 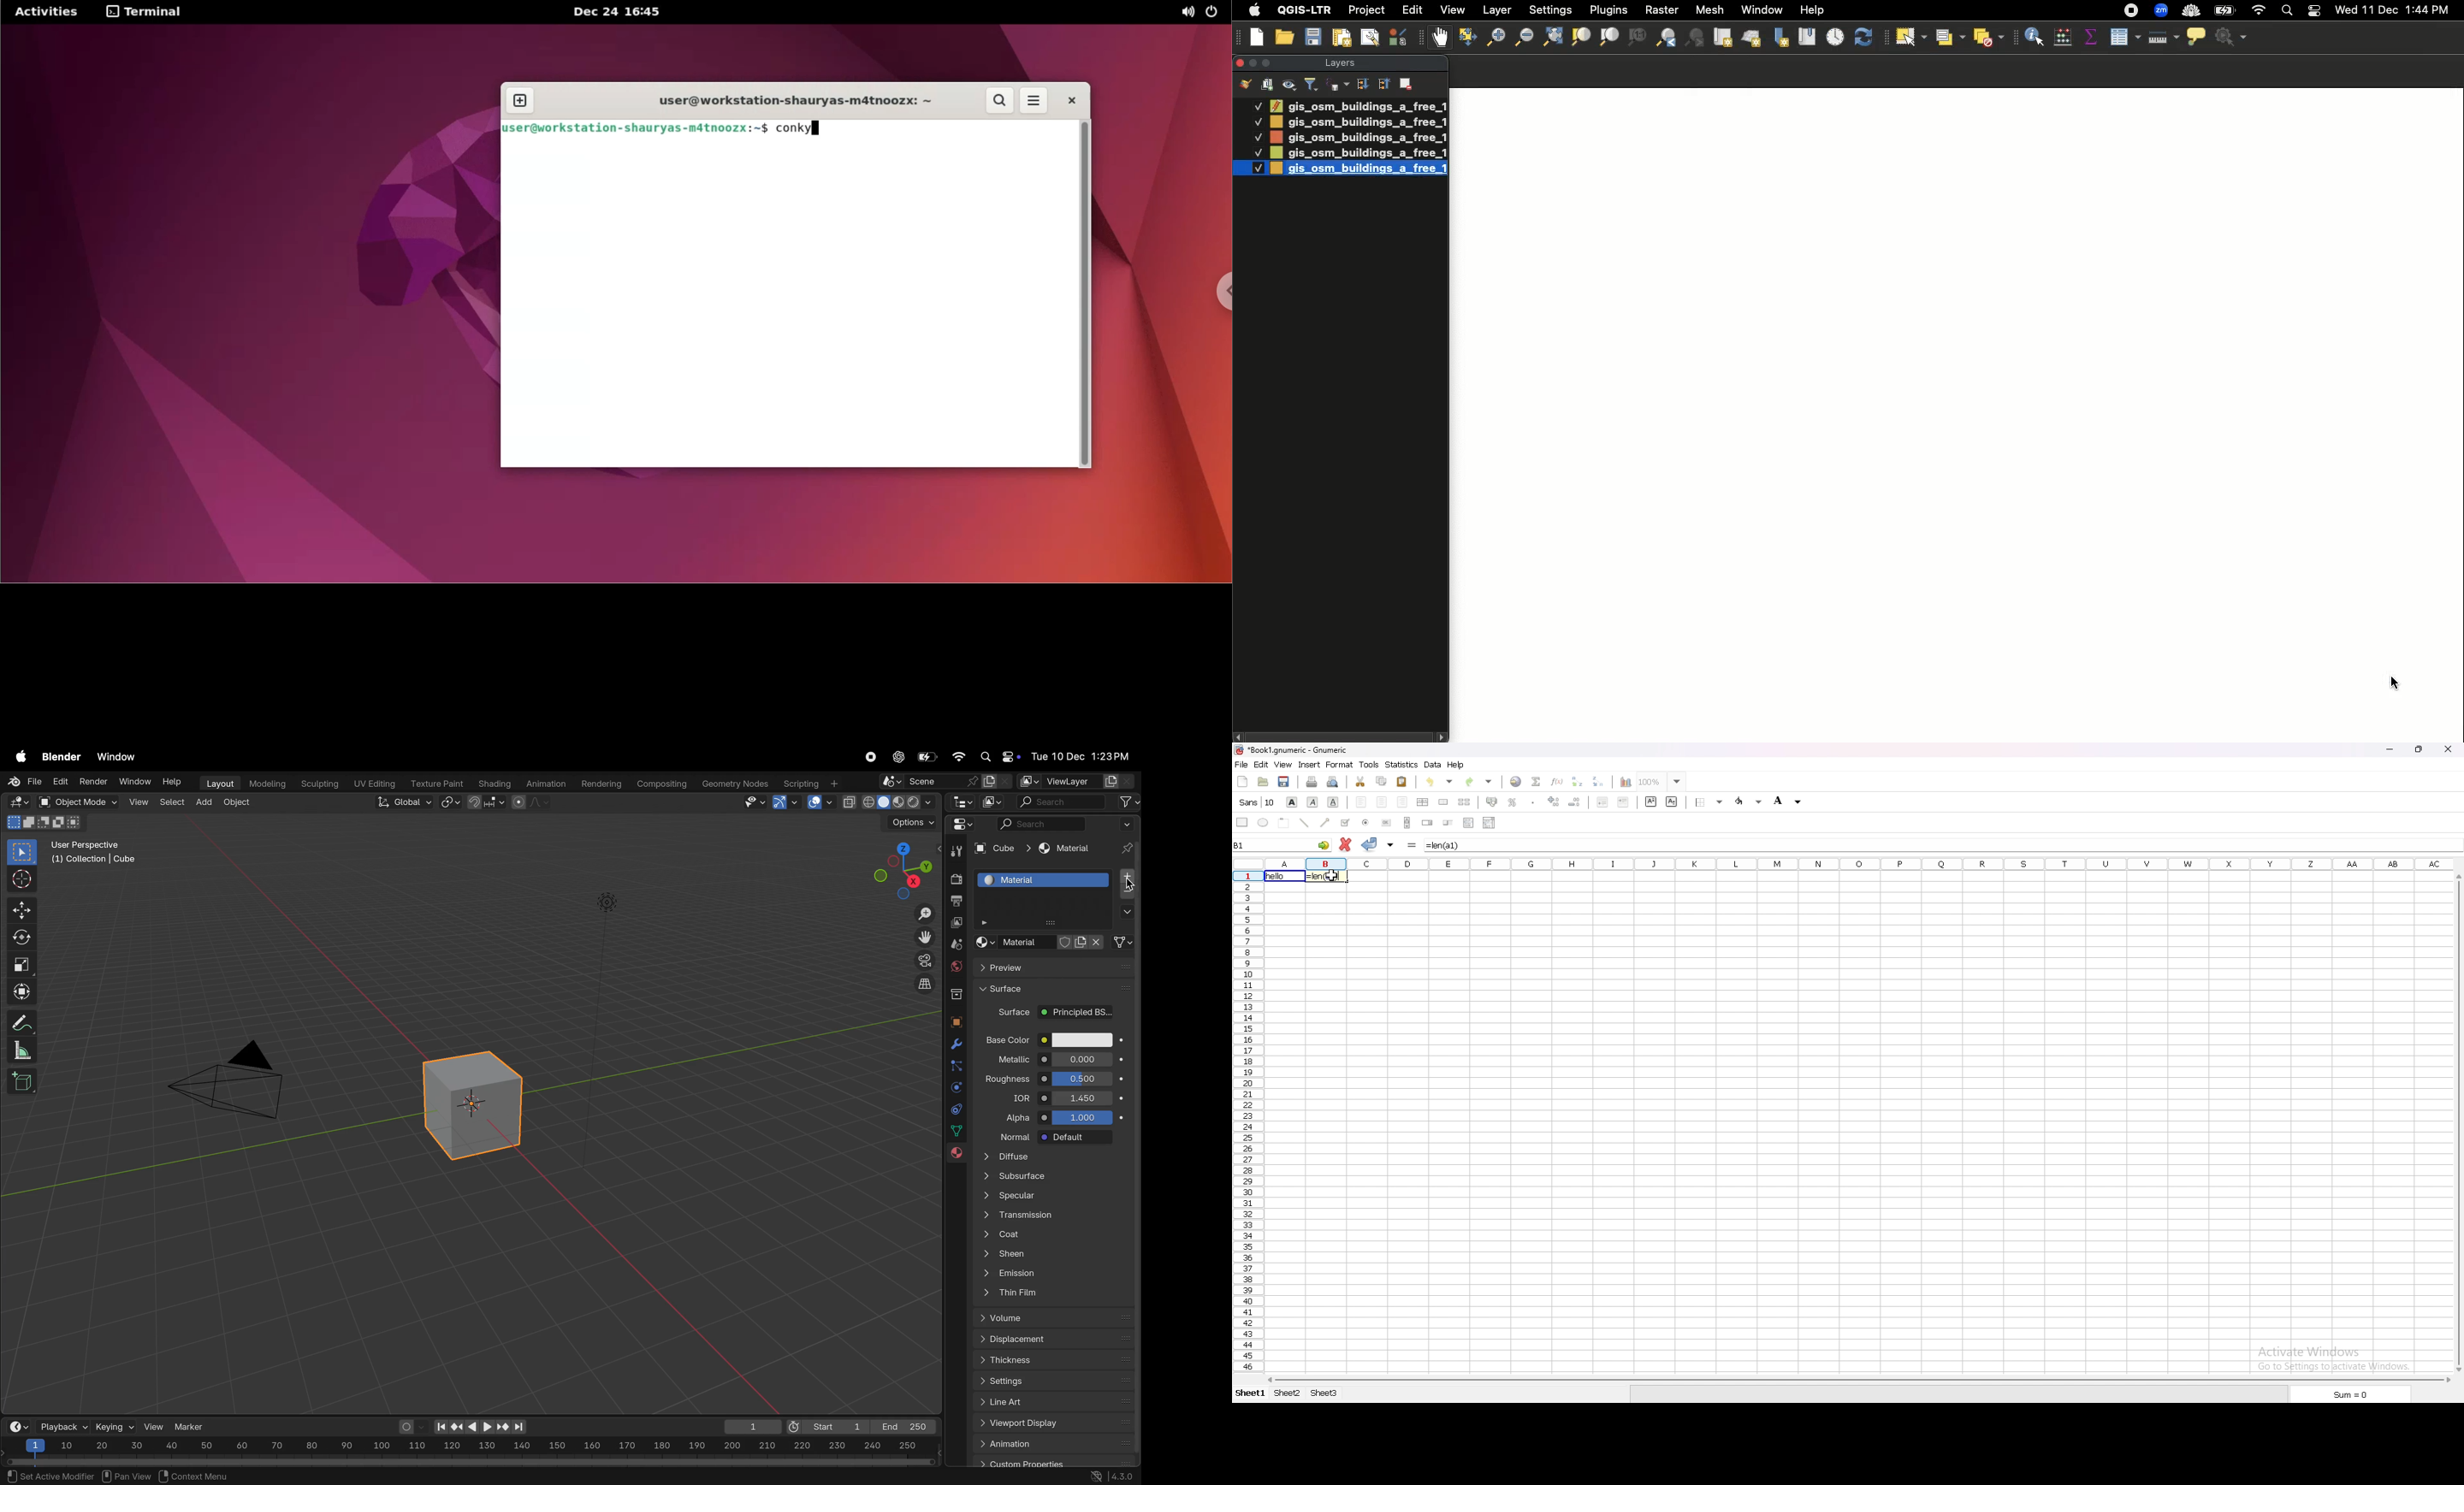 What do you see at coordinates (1391, 845) in the screenshot?
I see `accept change in multiple cells` at bounding box center [1391, 845].